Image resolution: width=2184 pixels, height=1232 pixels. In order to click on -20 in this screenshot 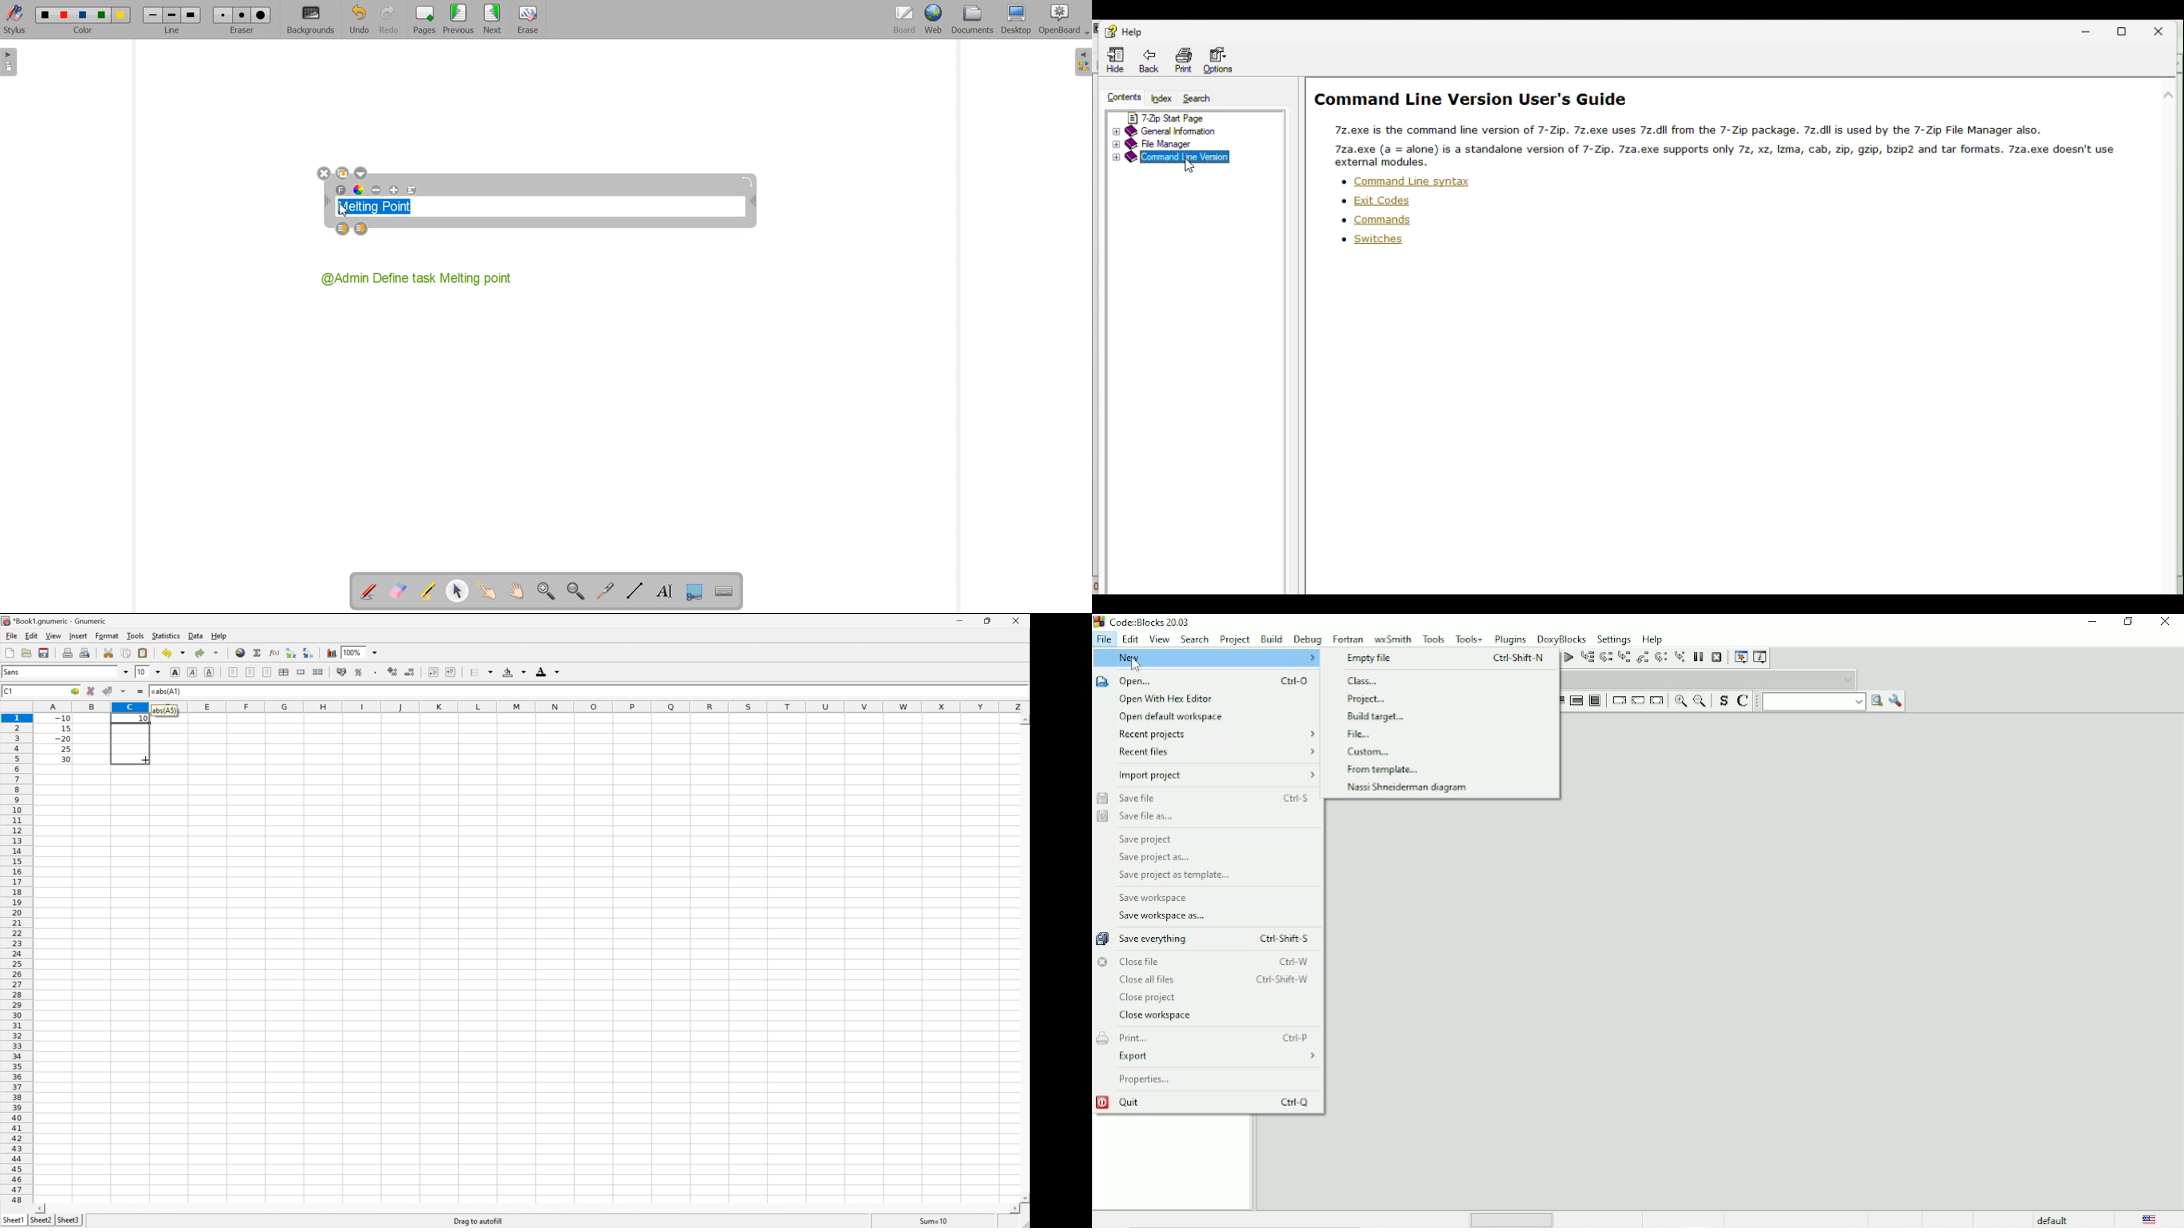, I will do `click(62, 739)`.